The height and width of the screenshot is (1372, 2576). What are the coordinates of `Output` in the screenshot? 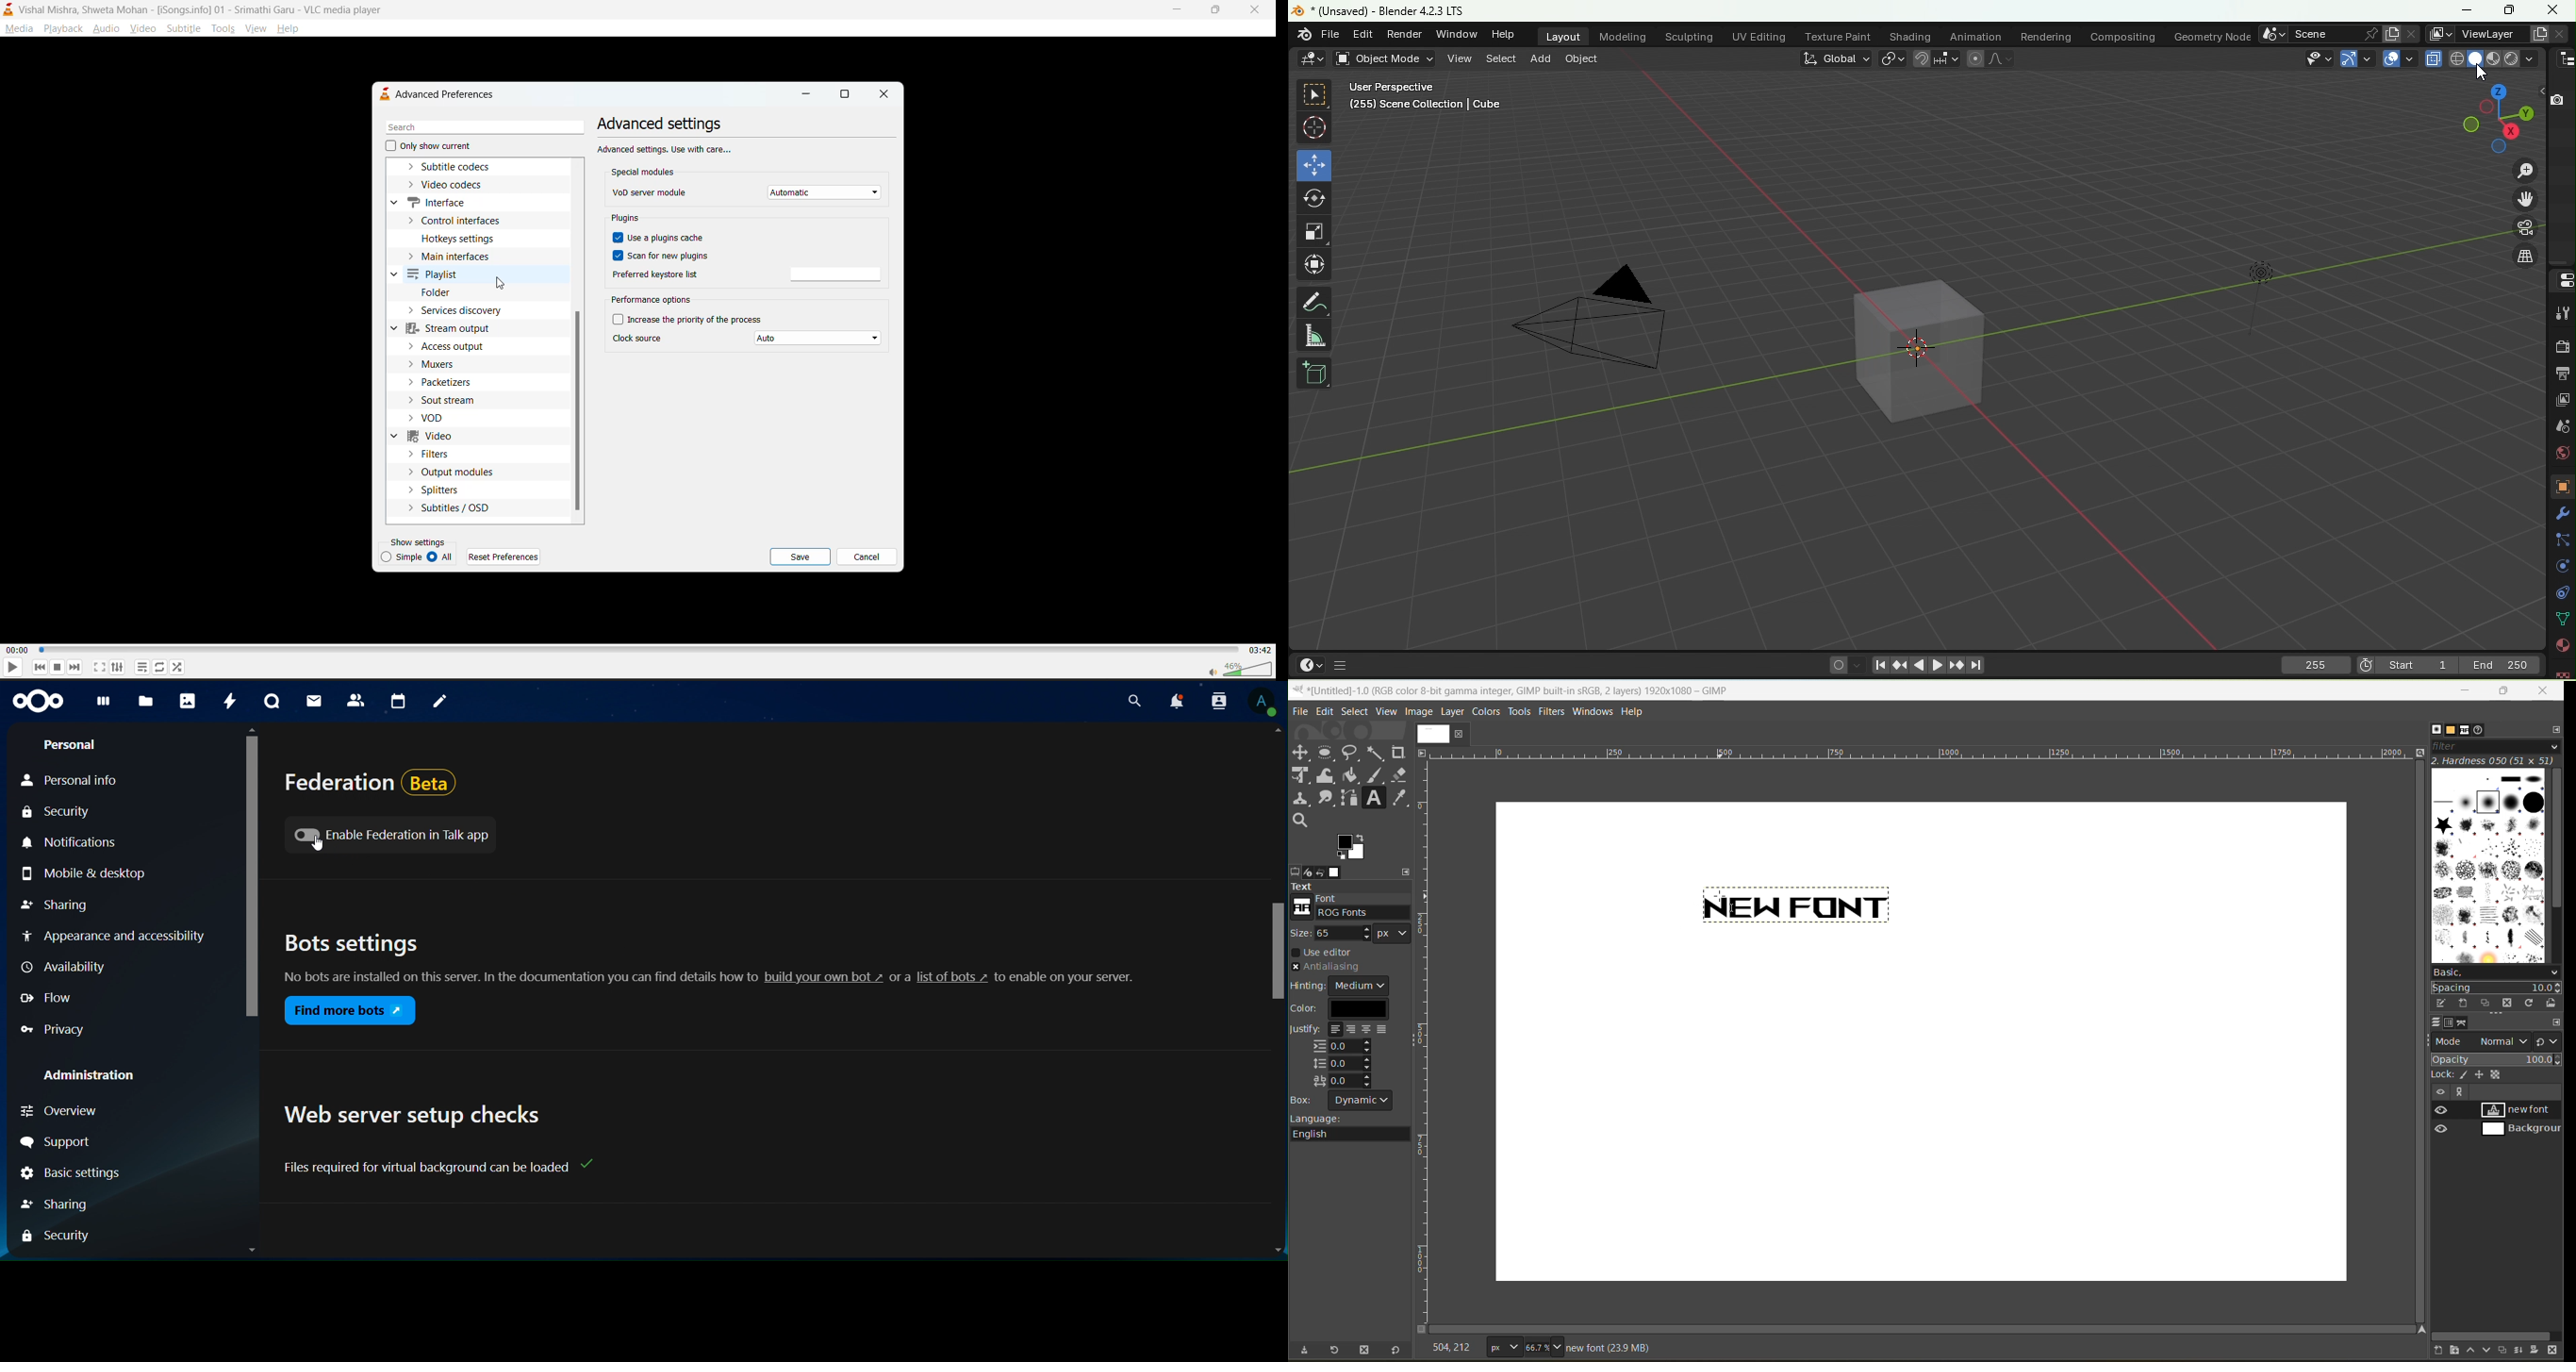 It's located at (2561, 373).